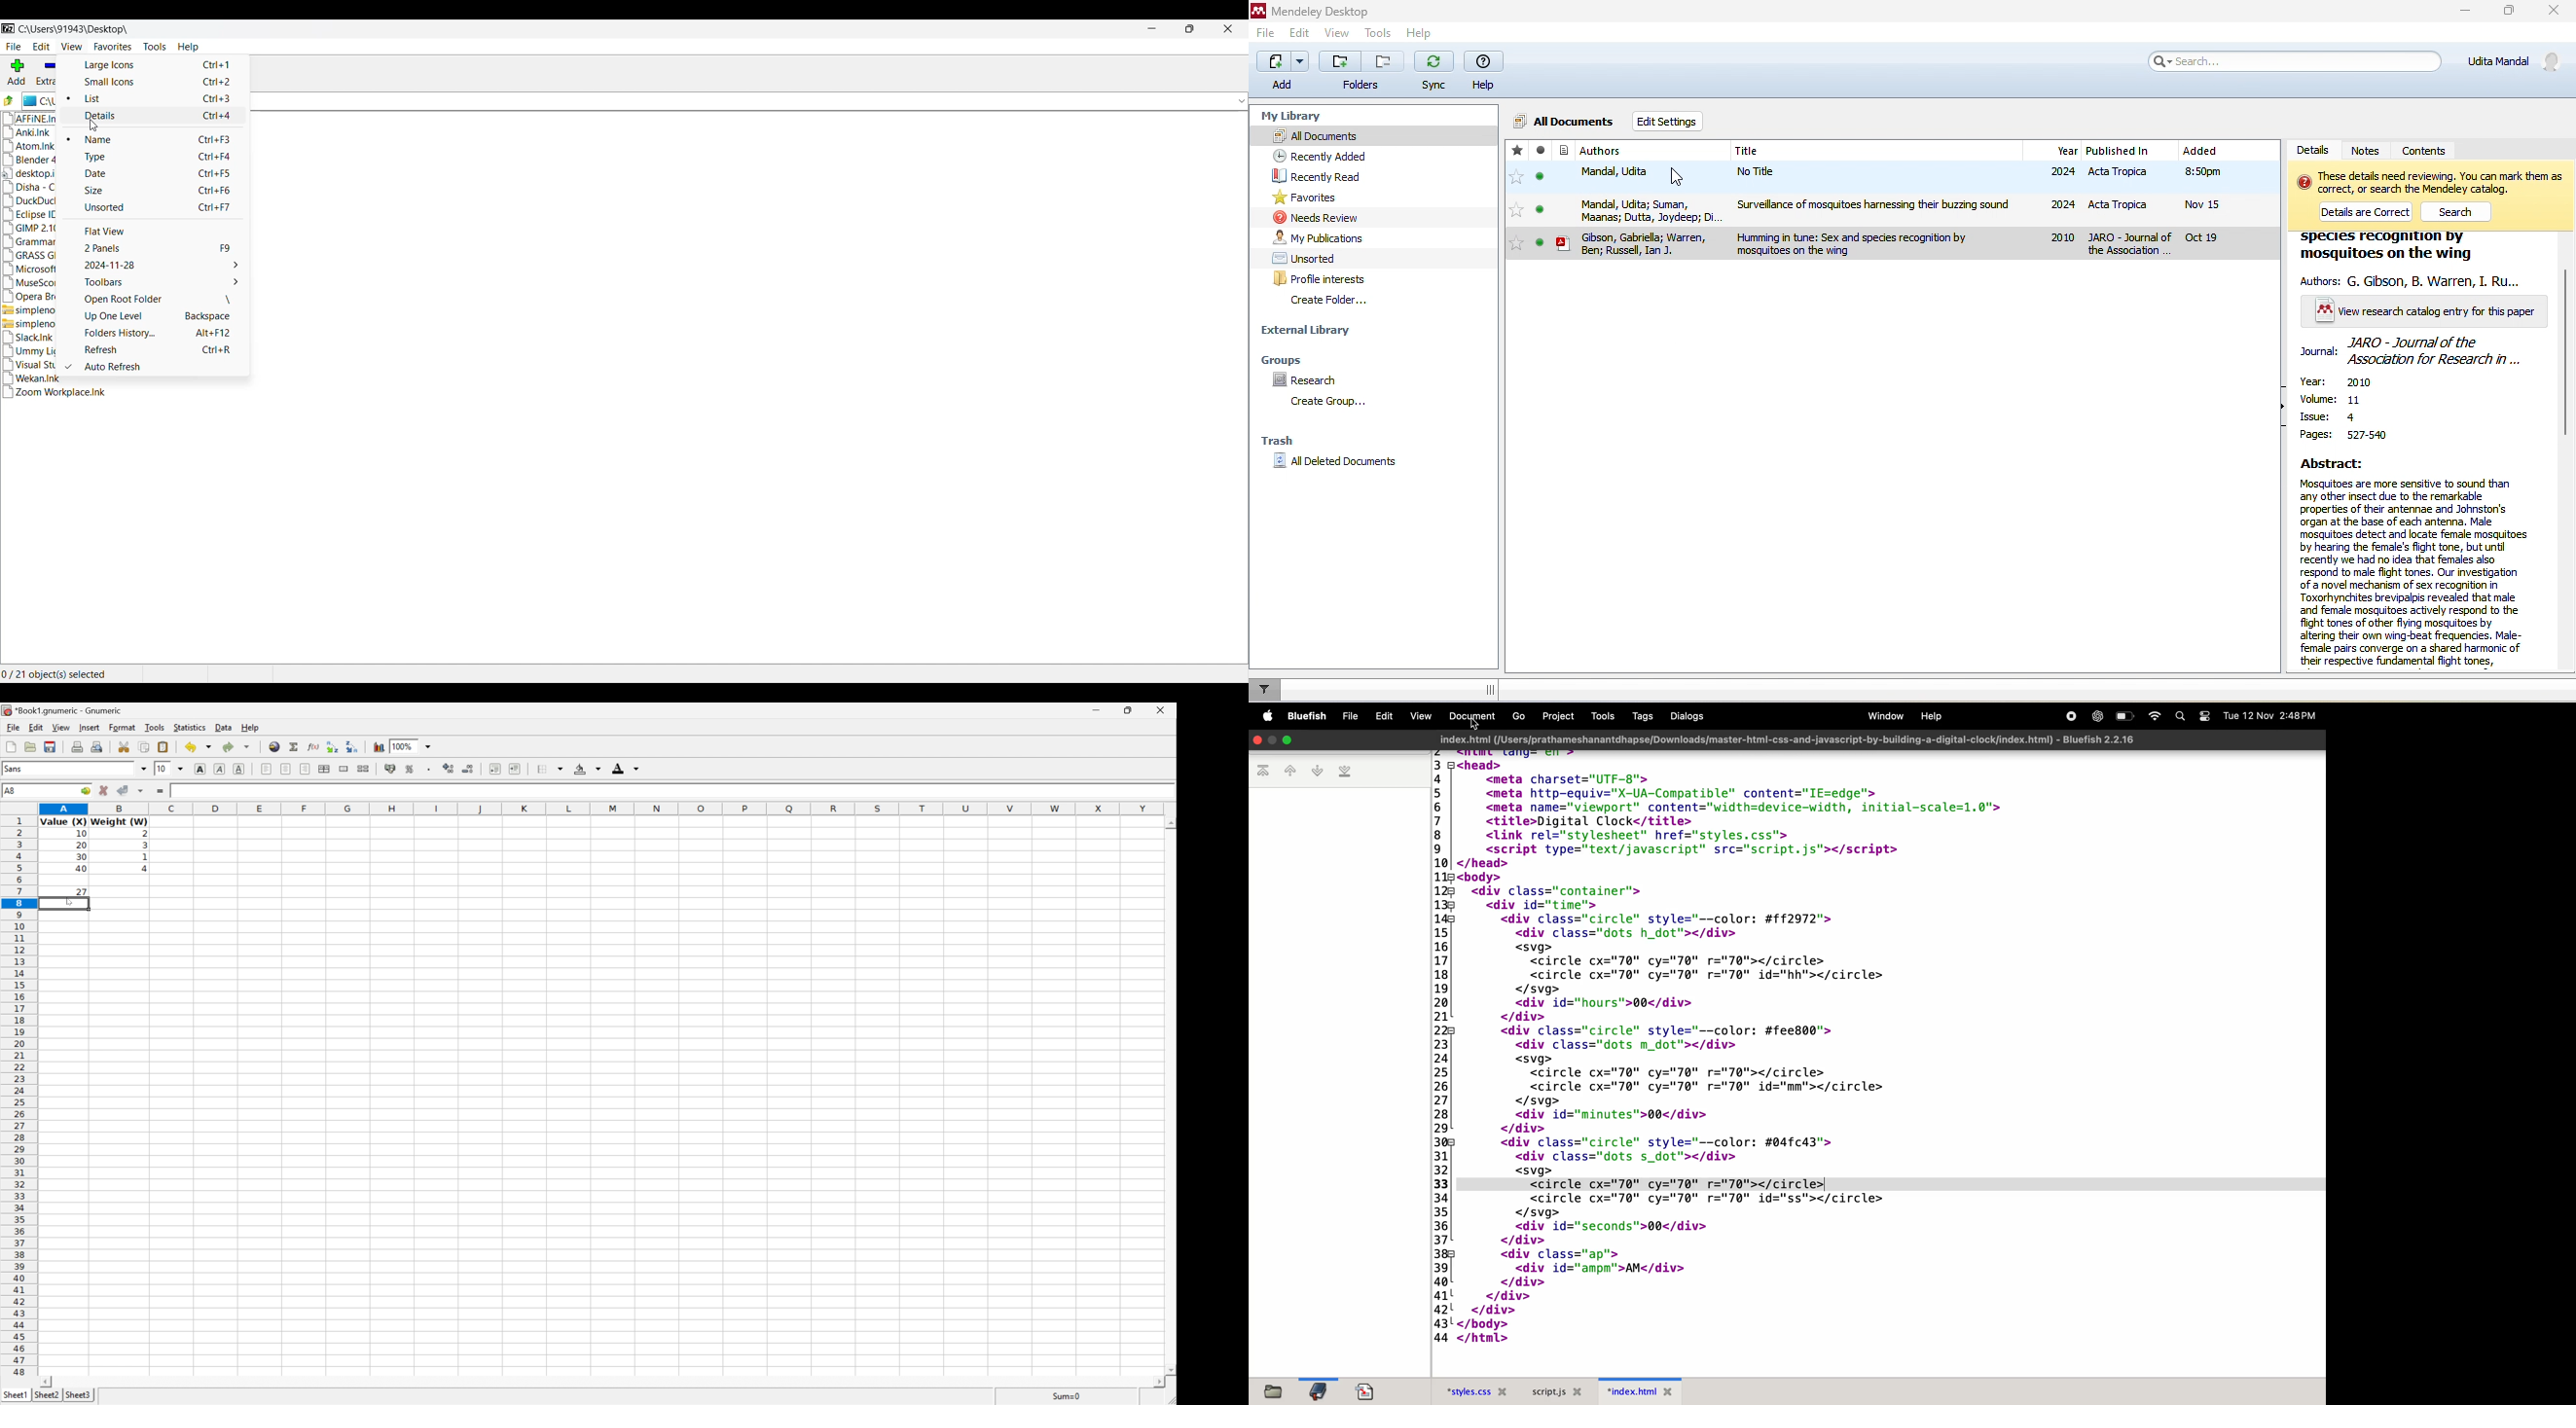 Image resolution: width=2576 pixels, height=1428 pixels. Describe the element at coordinates (1314, 380) in the screenshot. I see `research` at that location.